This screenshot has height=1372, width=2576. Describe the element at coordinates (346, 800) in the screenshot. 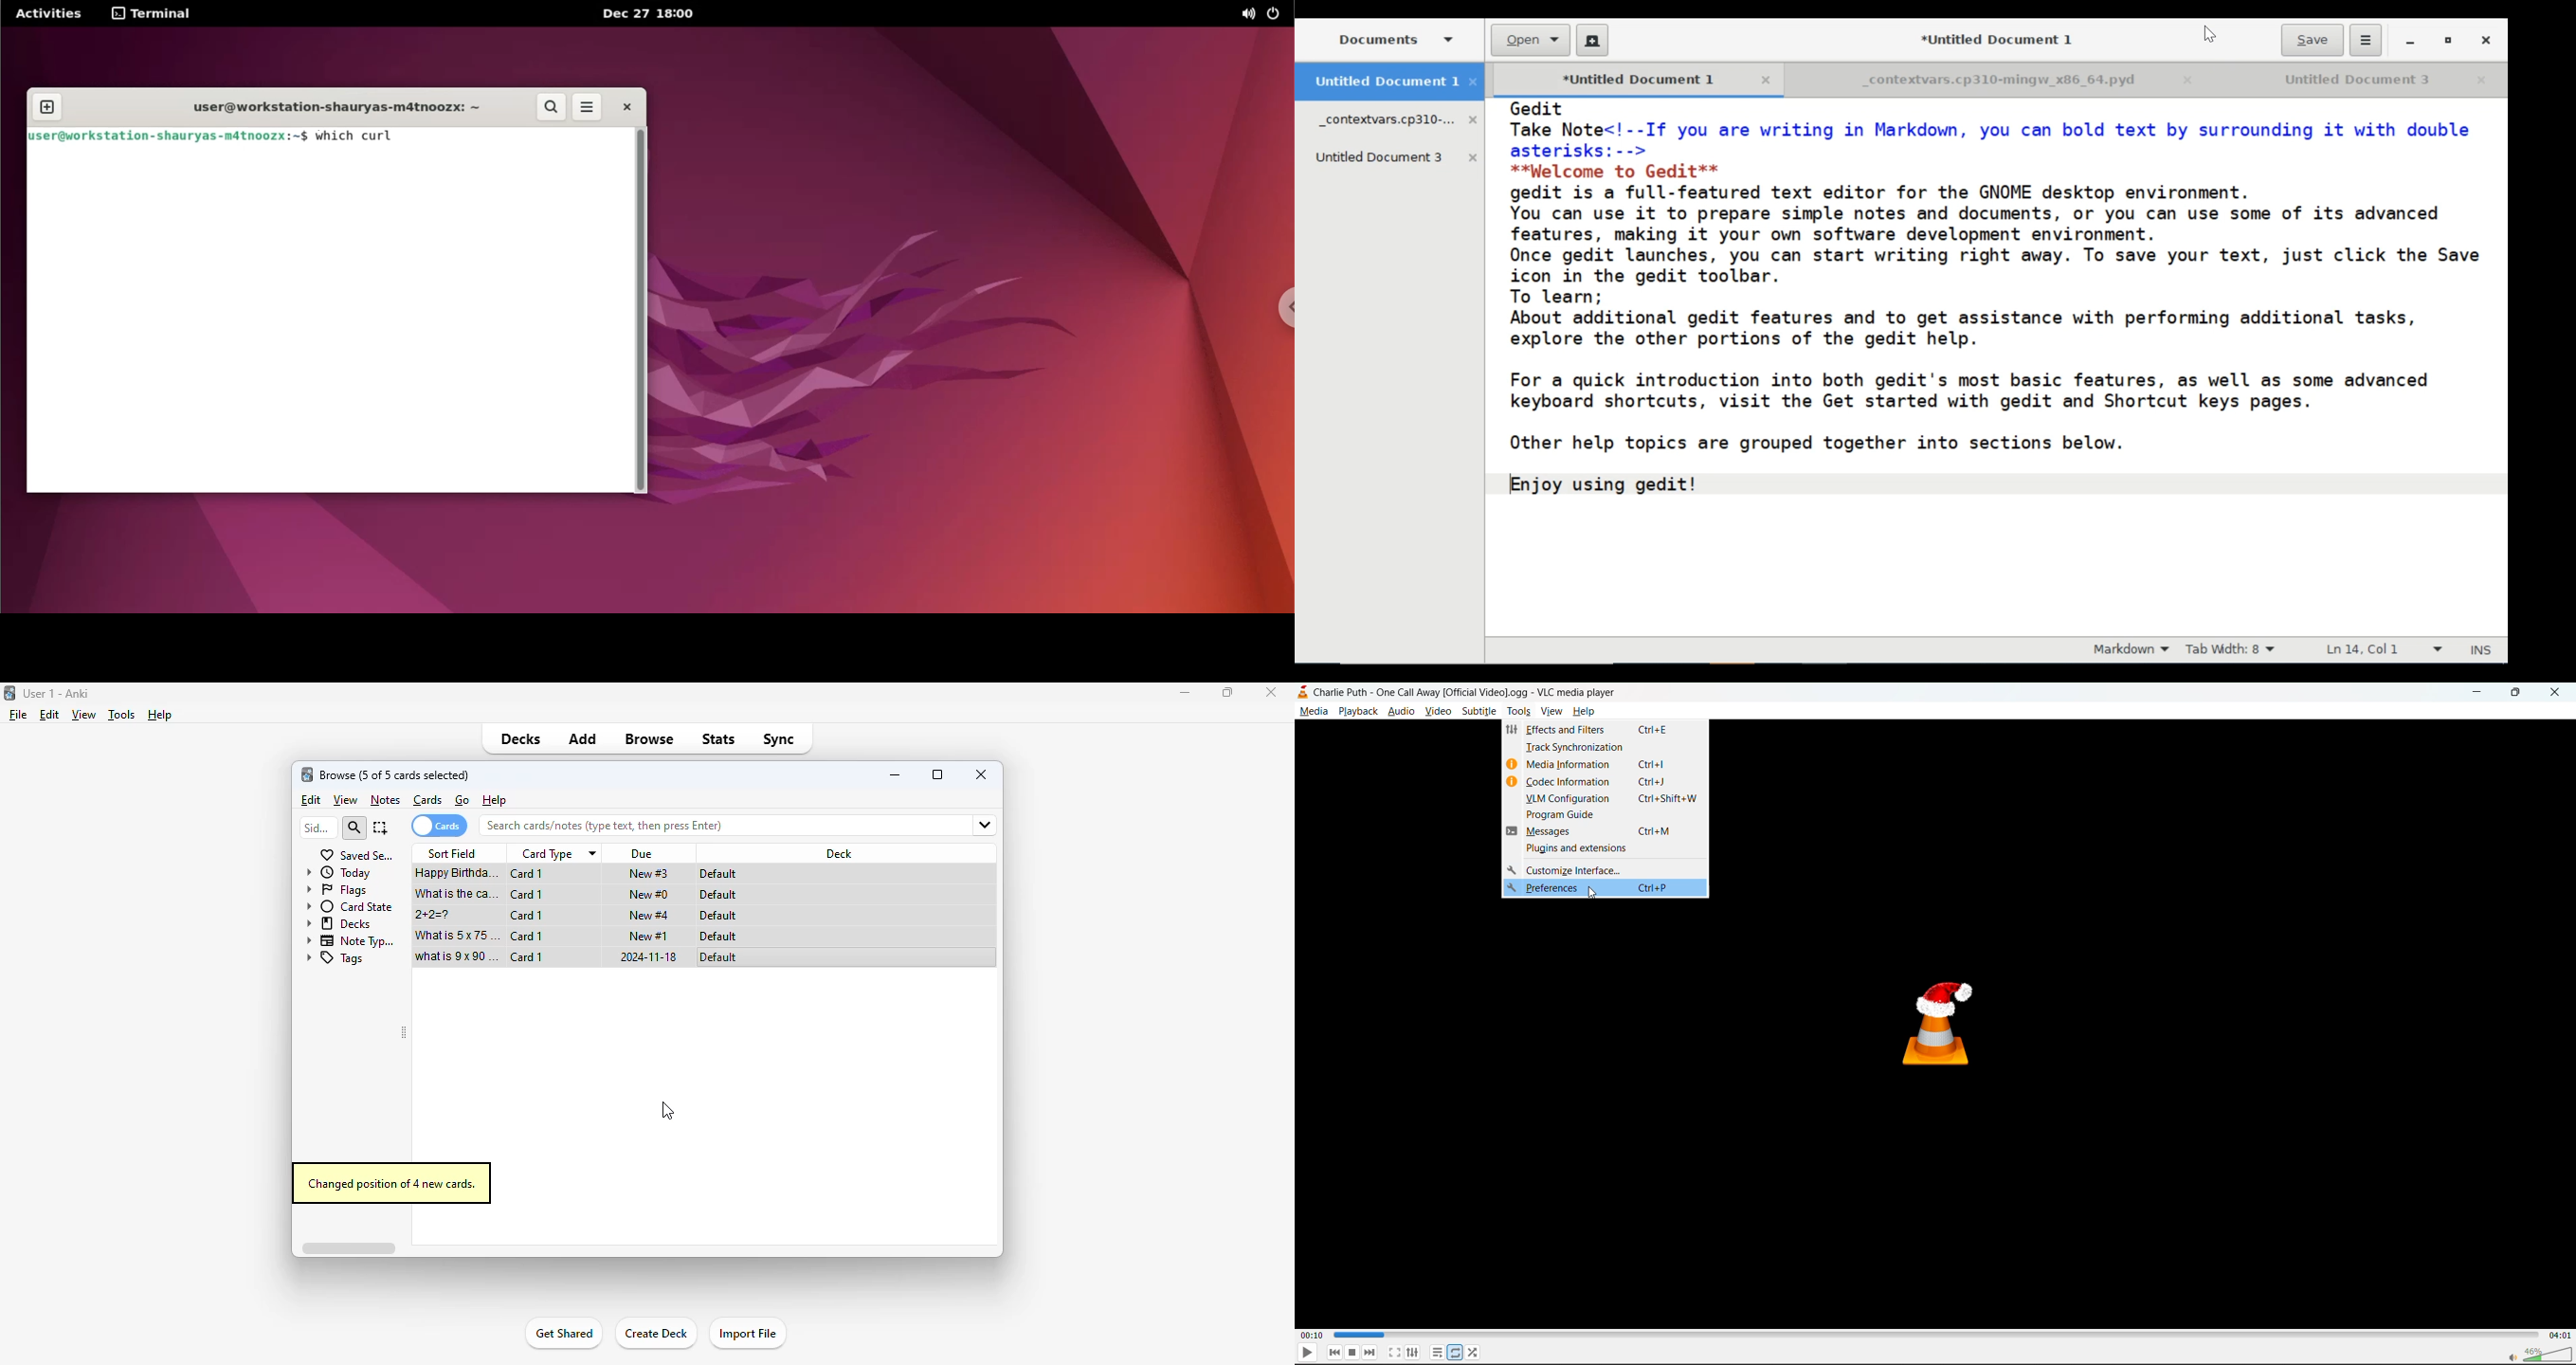

I see `view` at that location.